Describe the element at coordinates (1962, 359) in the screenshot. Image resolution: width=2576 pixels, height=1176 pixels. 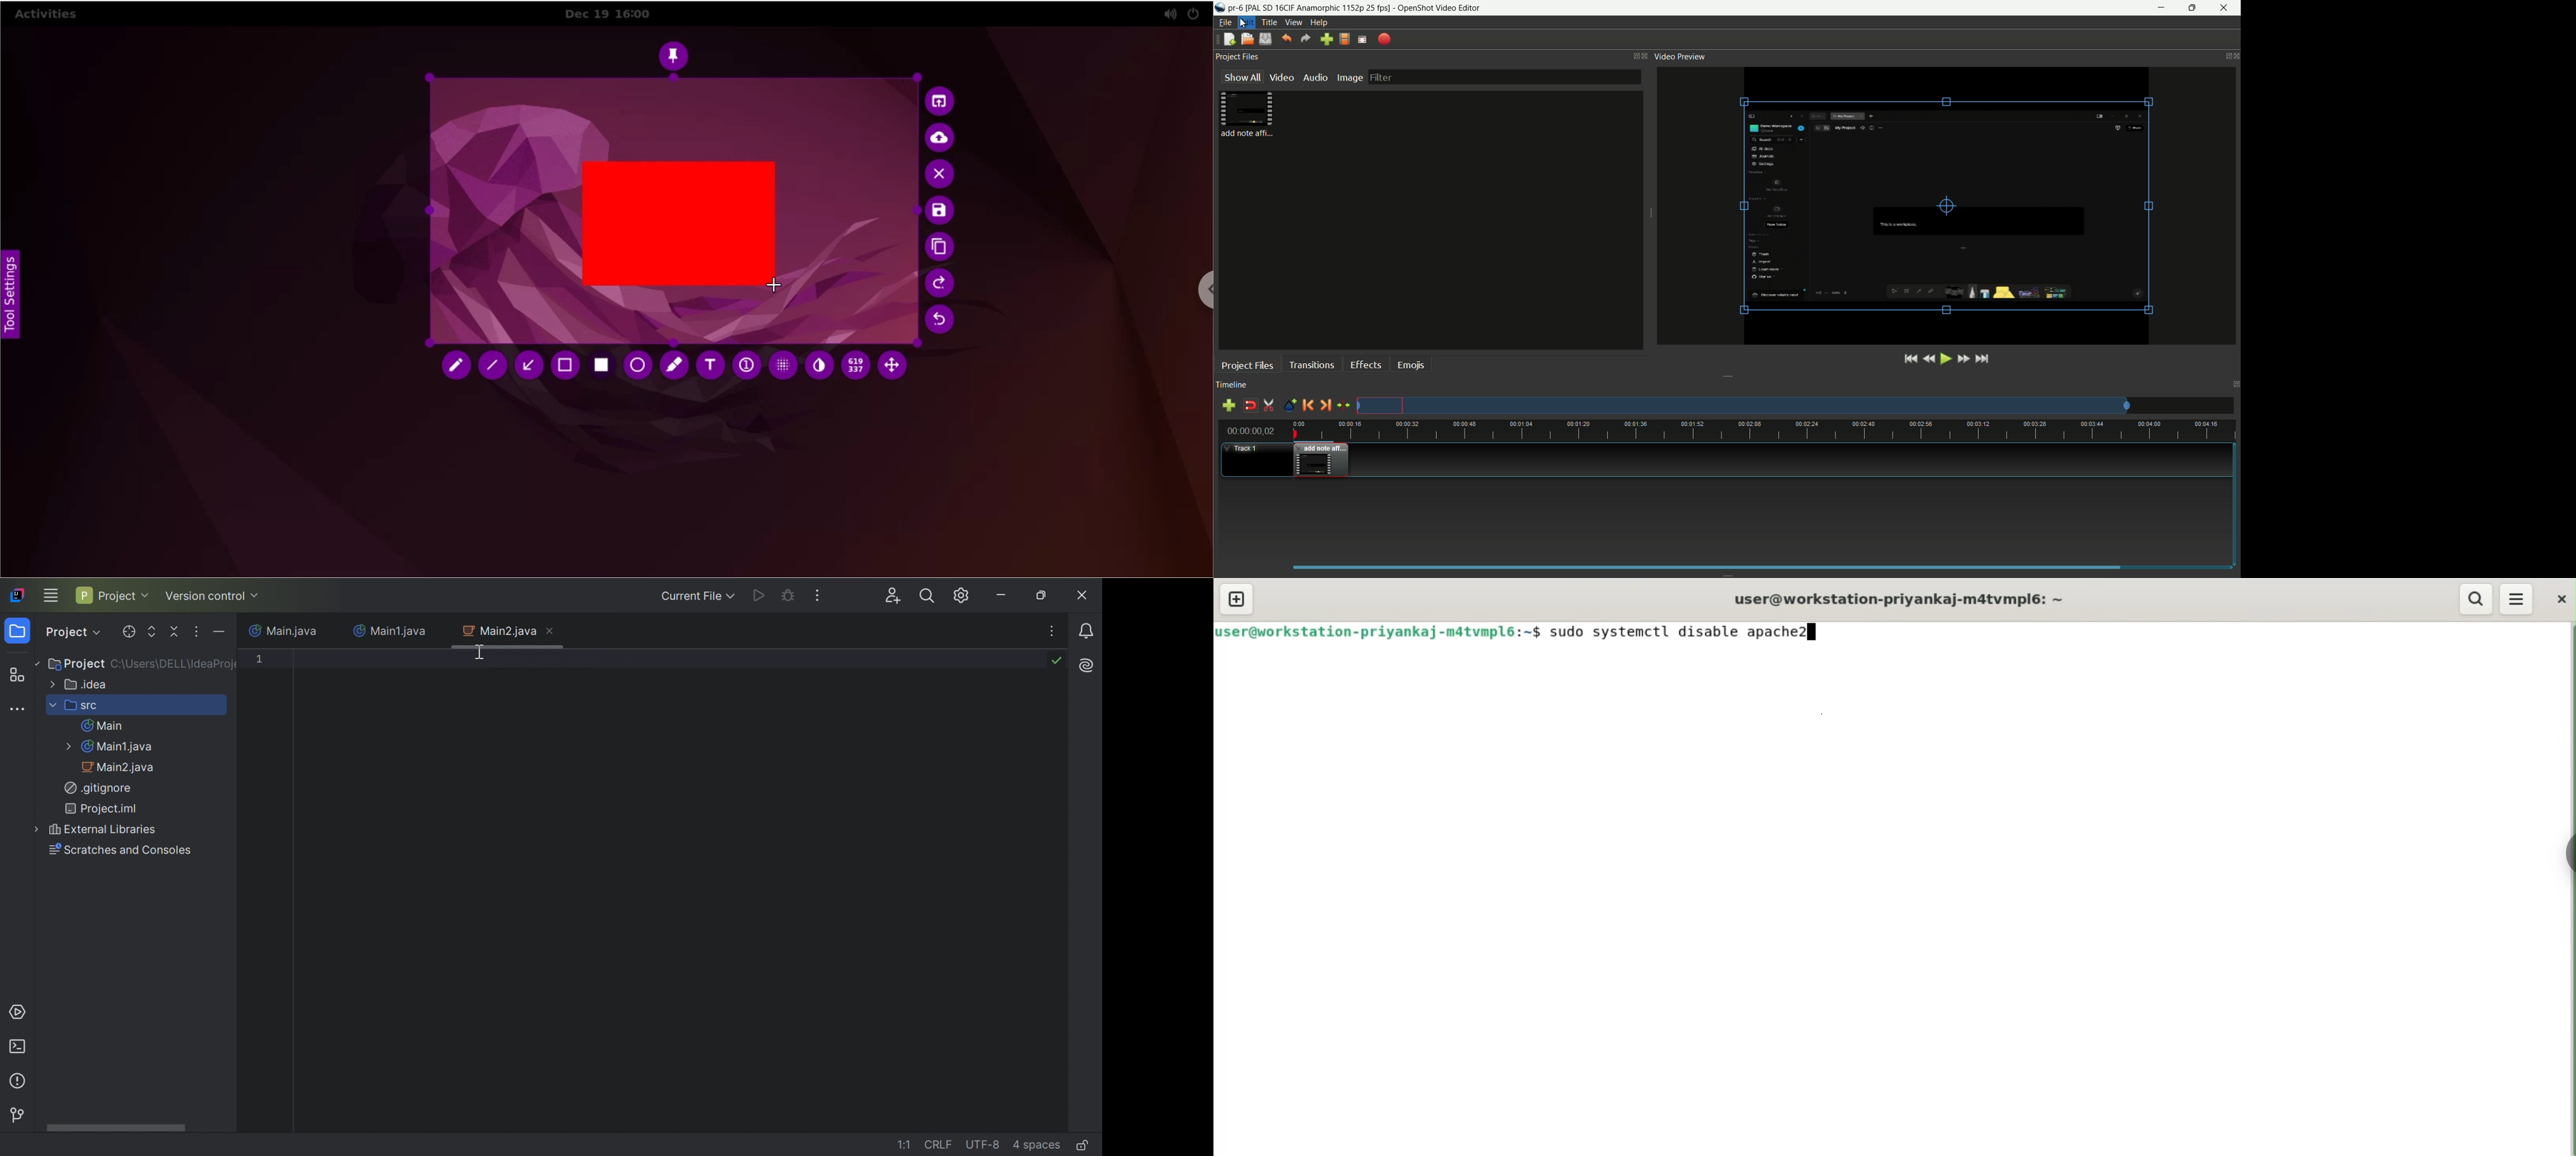
I see `fast forward` at that location.